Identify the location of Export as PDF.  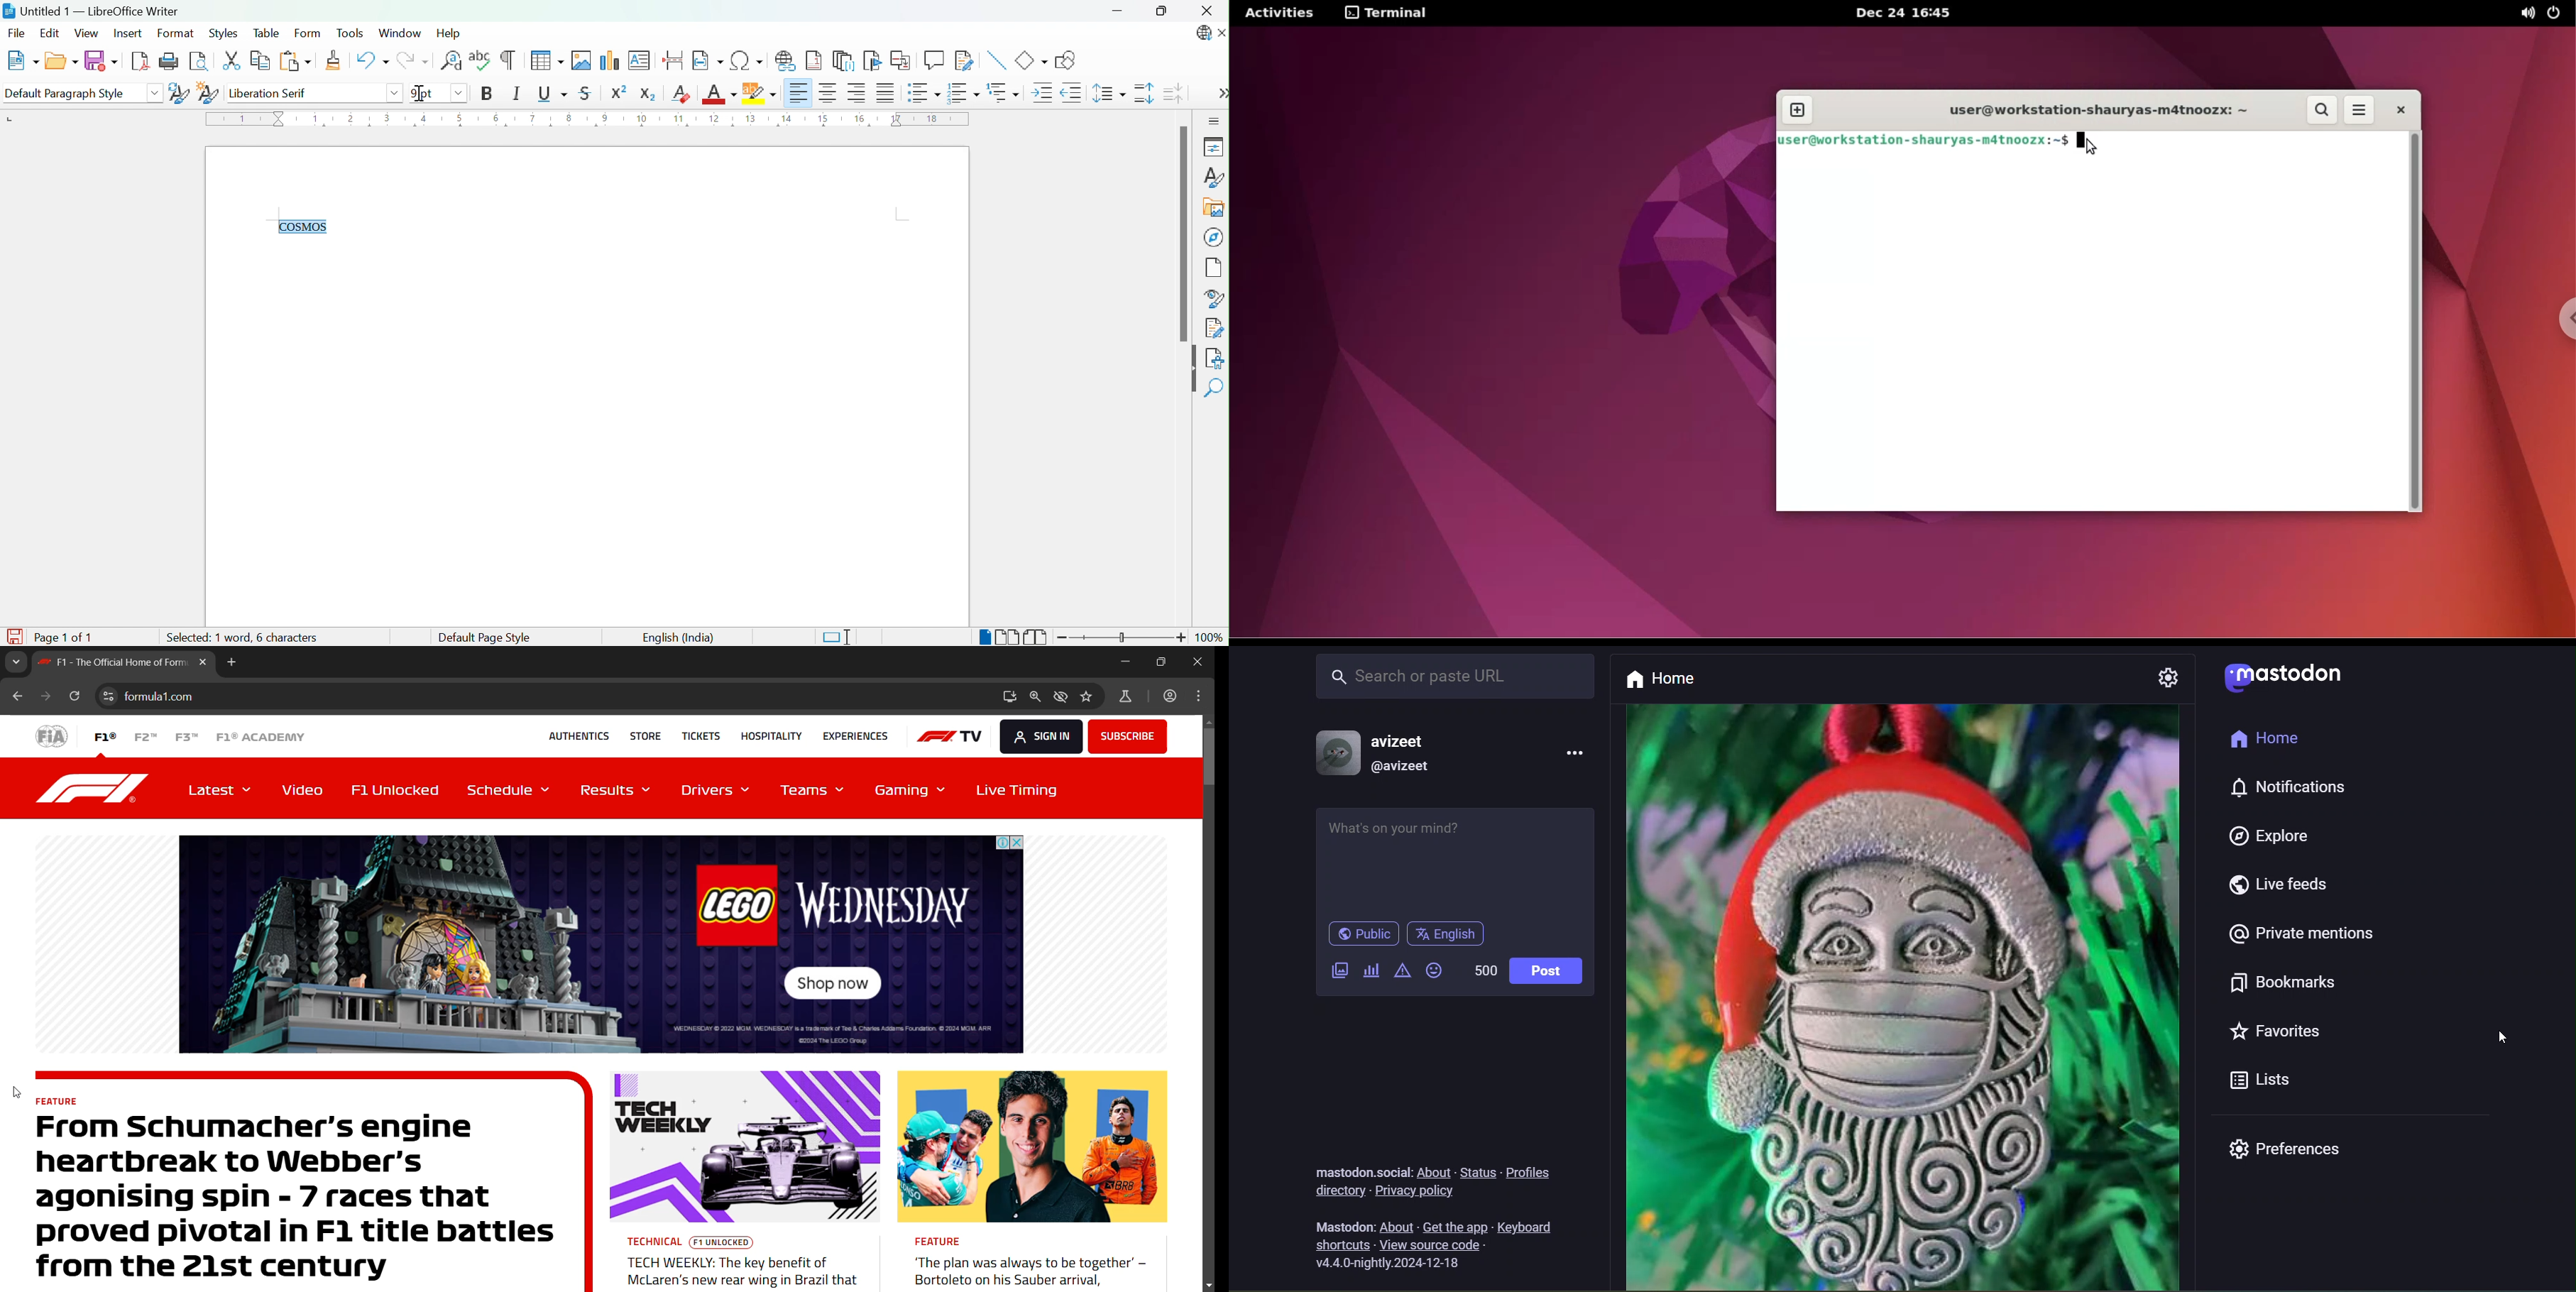
(141, 62).